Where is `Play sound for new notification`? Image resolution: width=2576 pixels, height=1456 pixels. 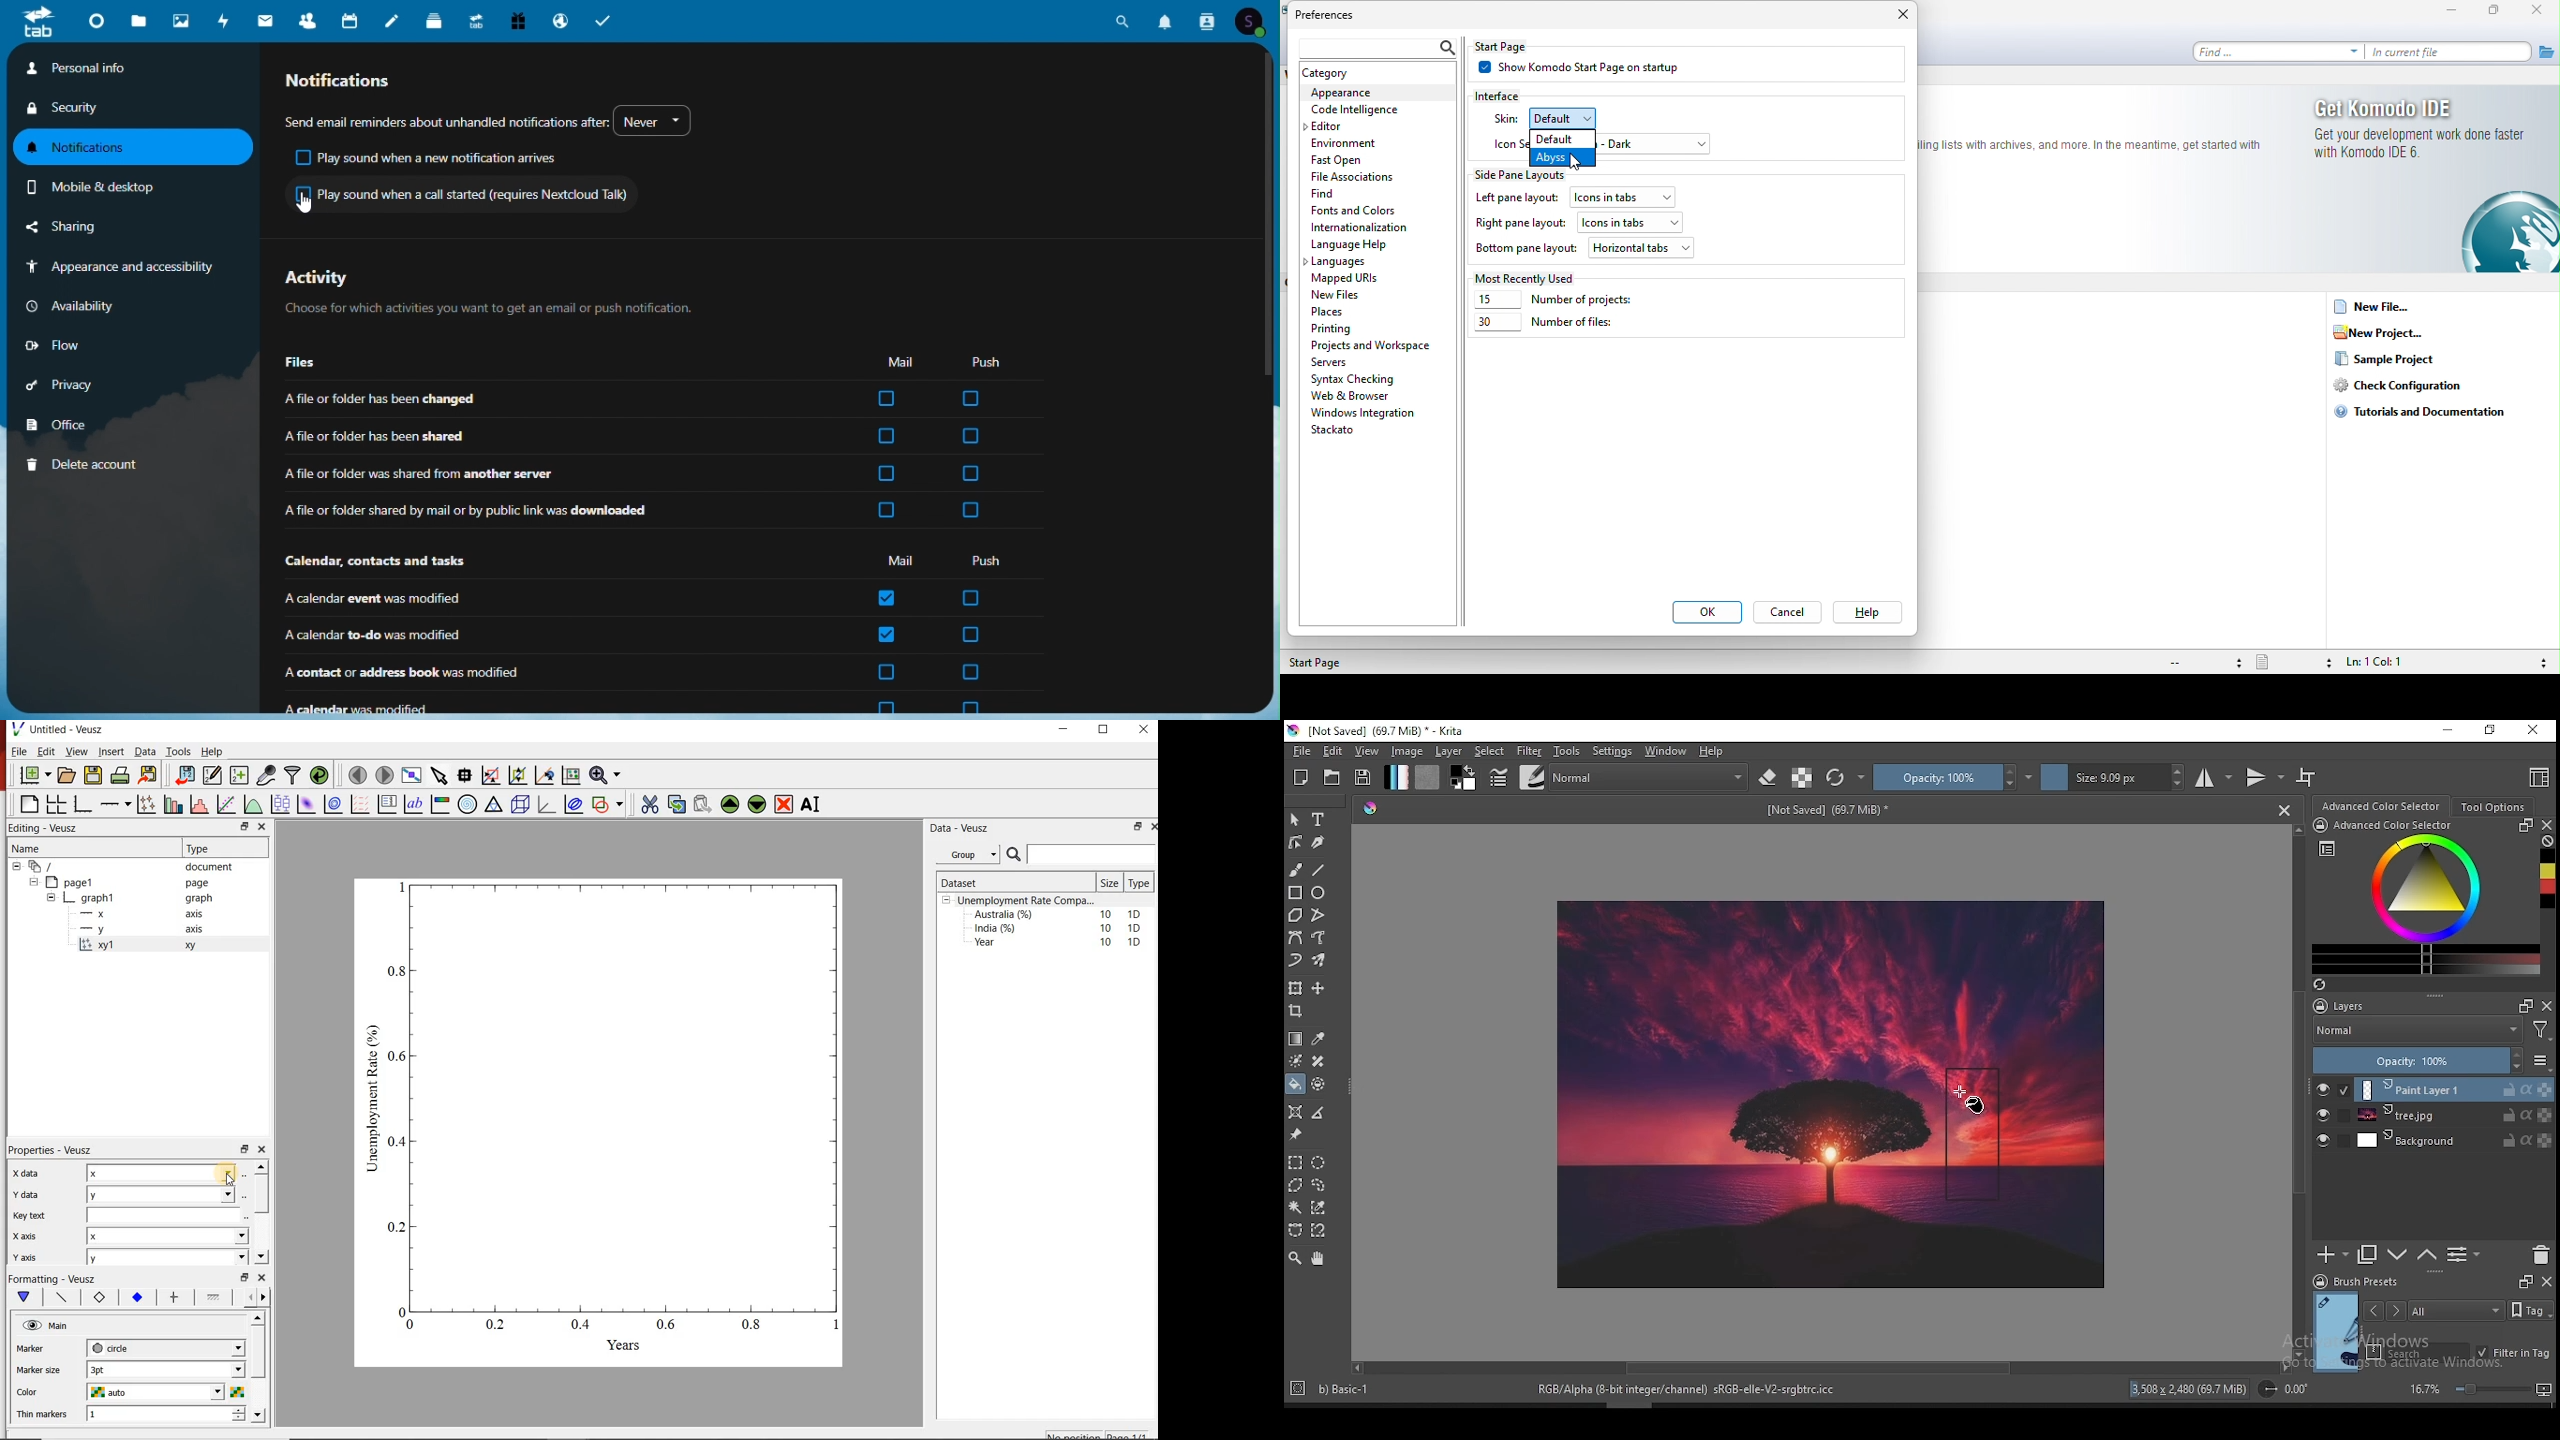
Play sound for new notification is located at coordinates (430, 158).